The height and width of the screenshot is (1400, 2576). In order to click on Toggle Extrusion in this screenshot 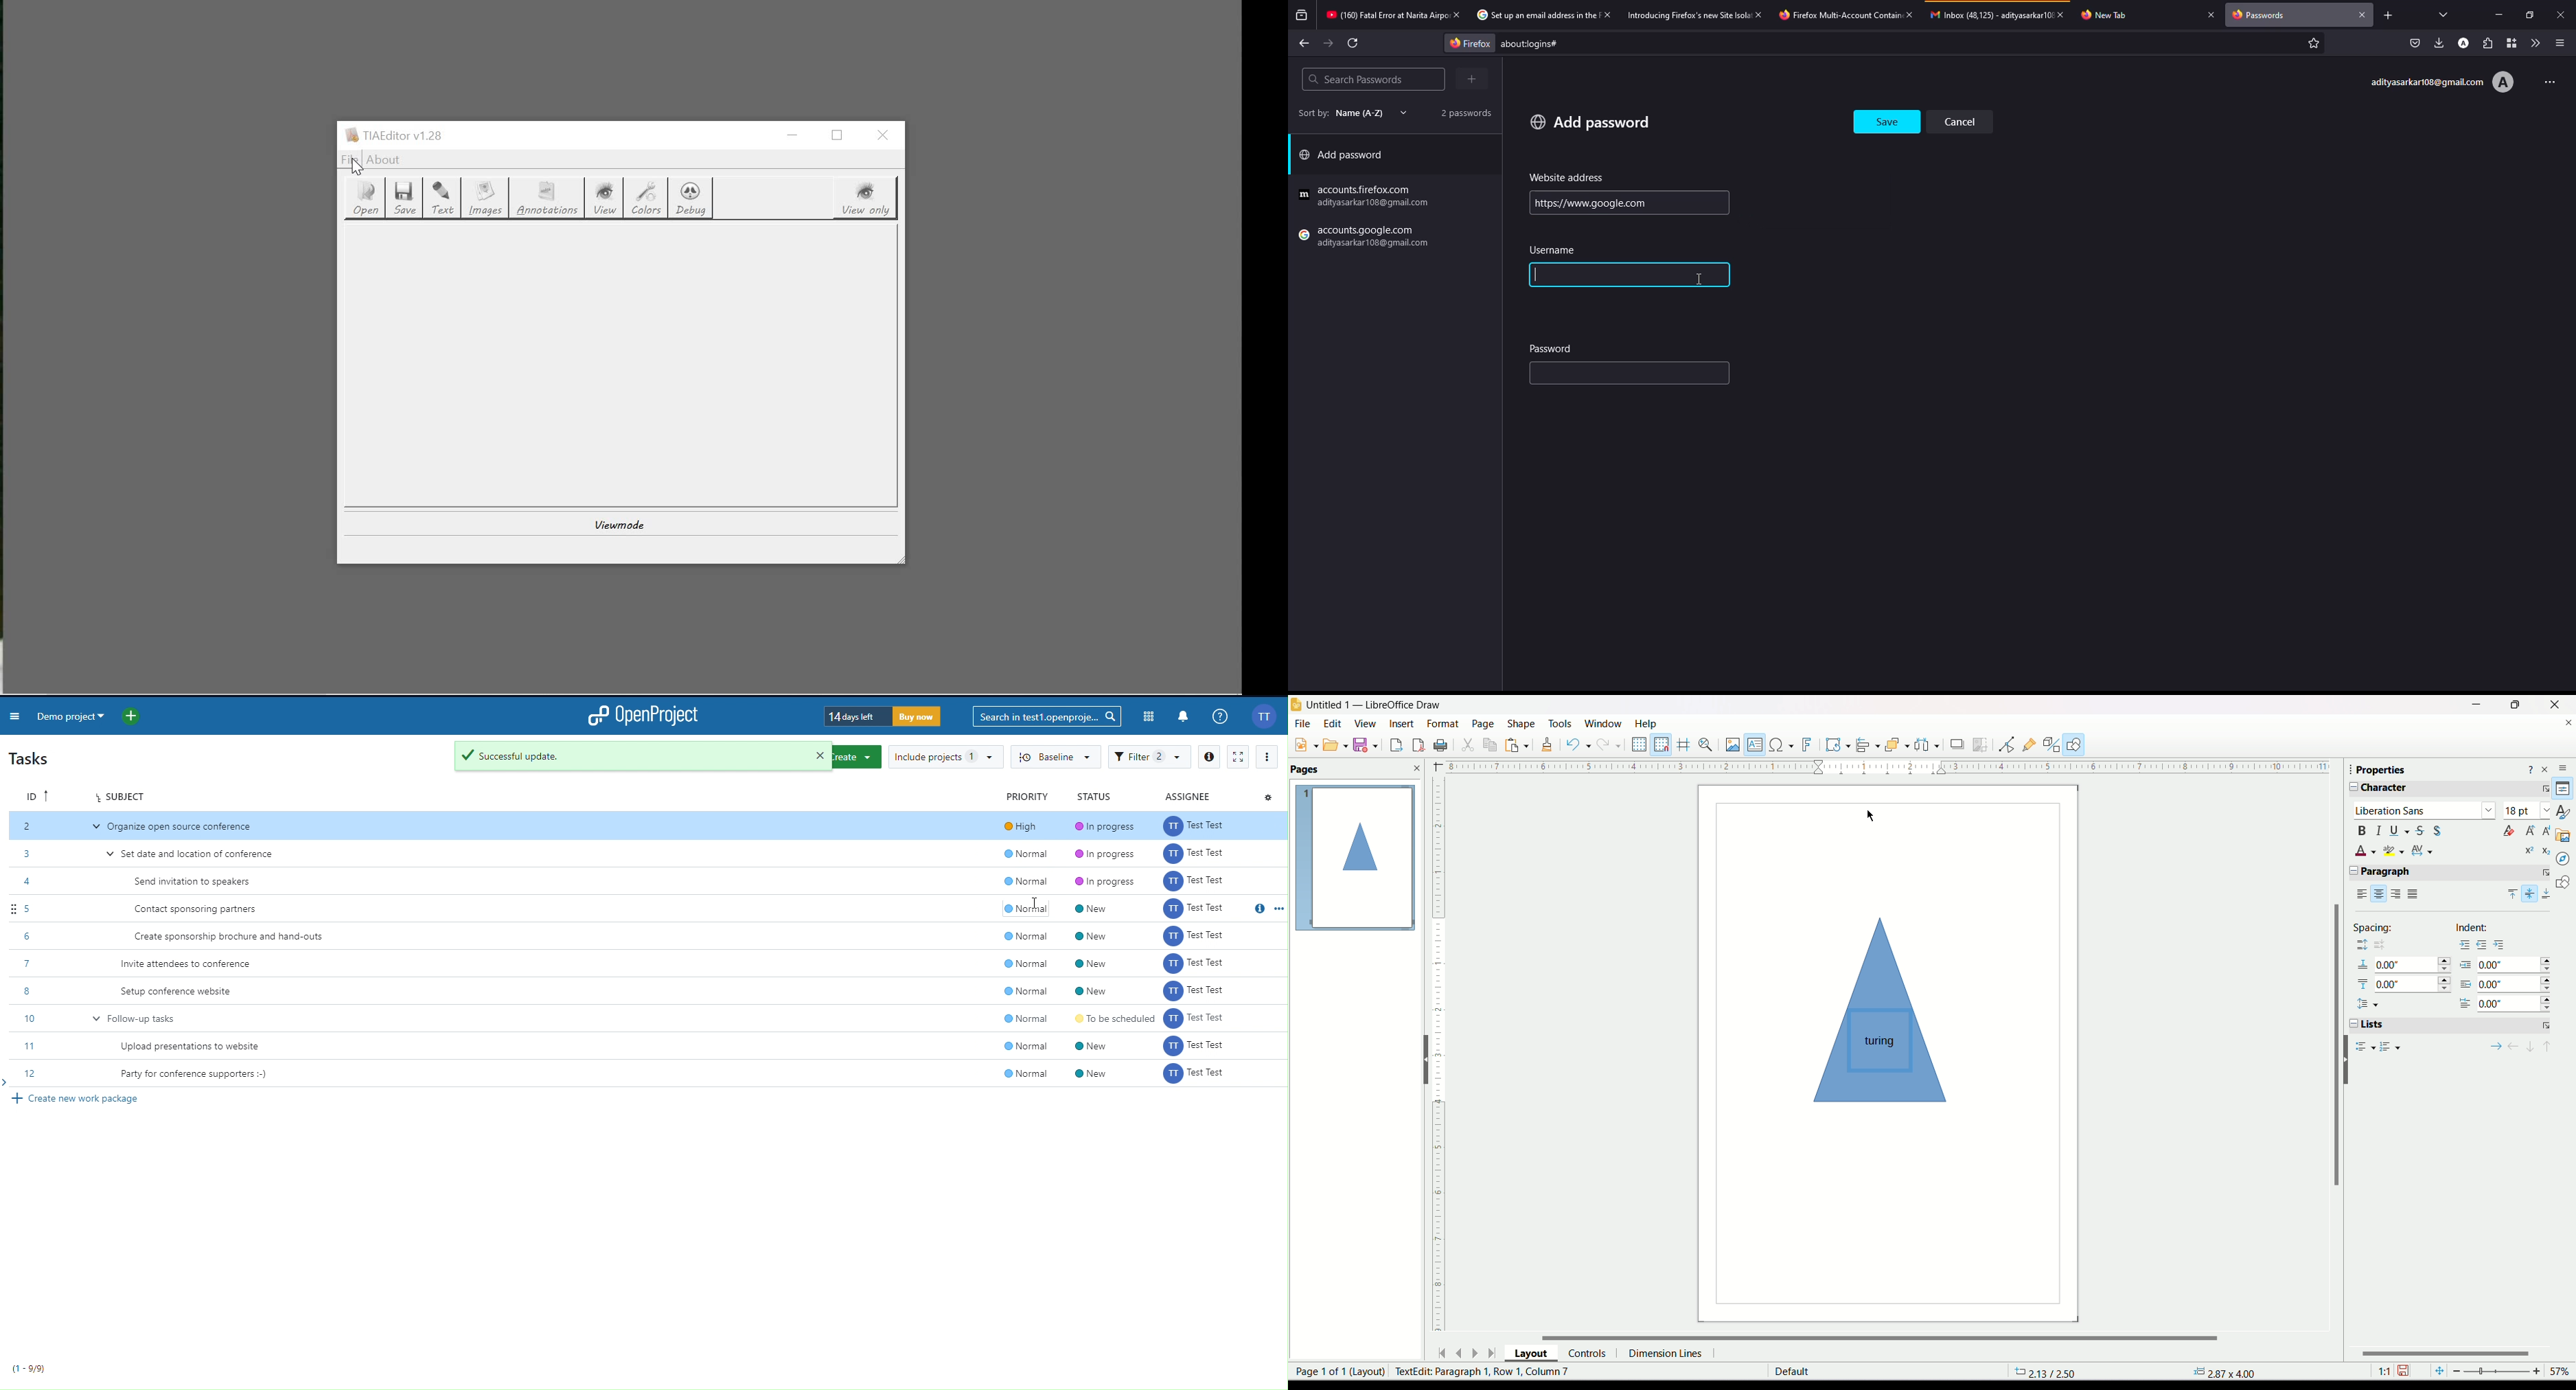, I will do `click(2052, 743)`.